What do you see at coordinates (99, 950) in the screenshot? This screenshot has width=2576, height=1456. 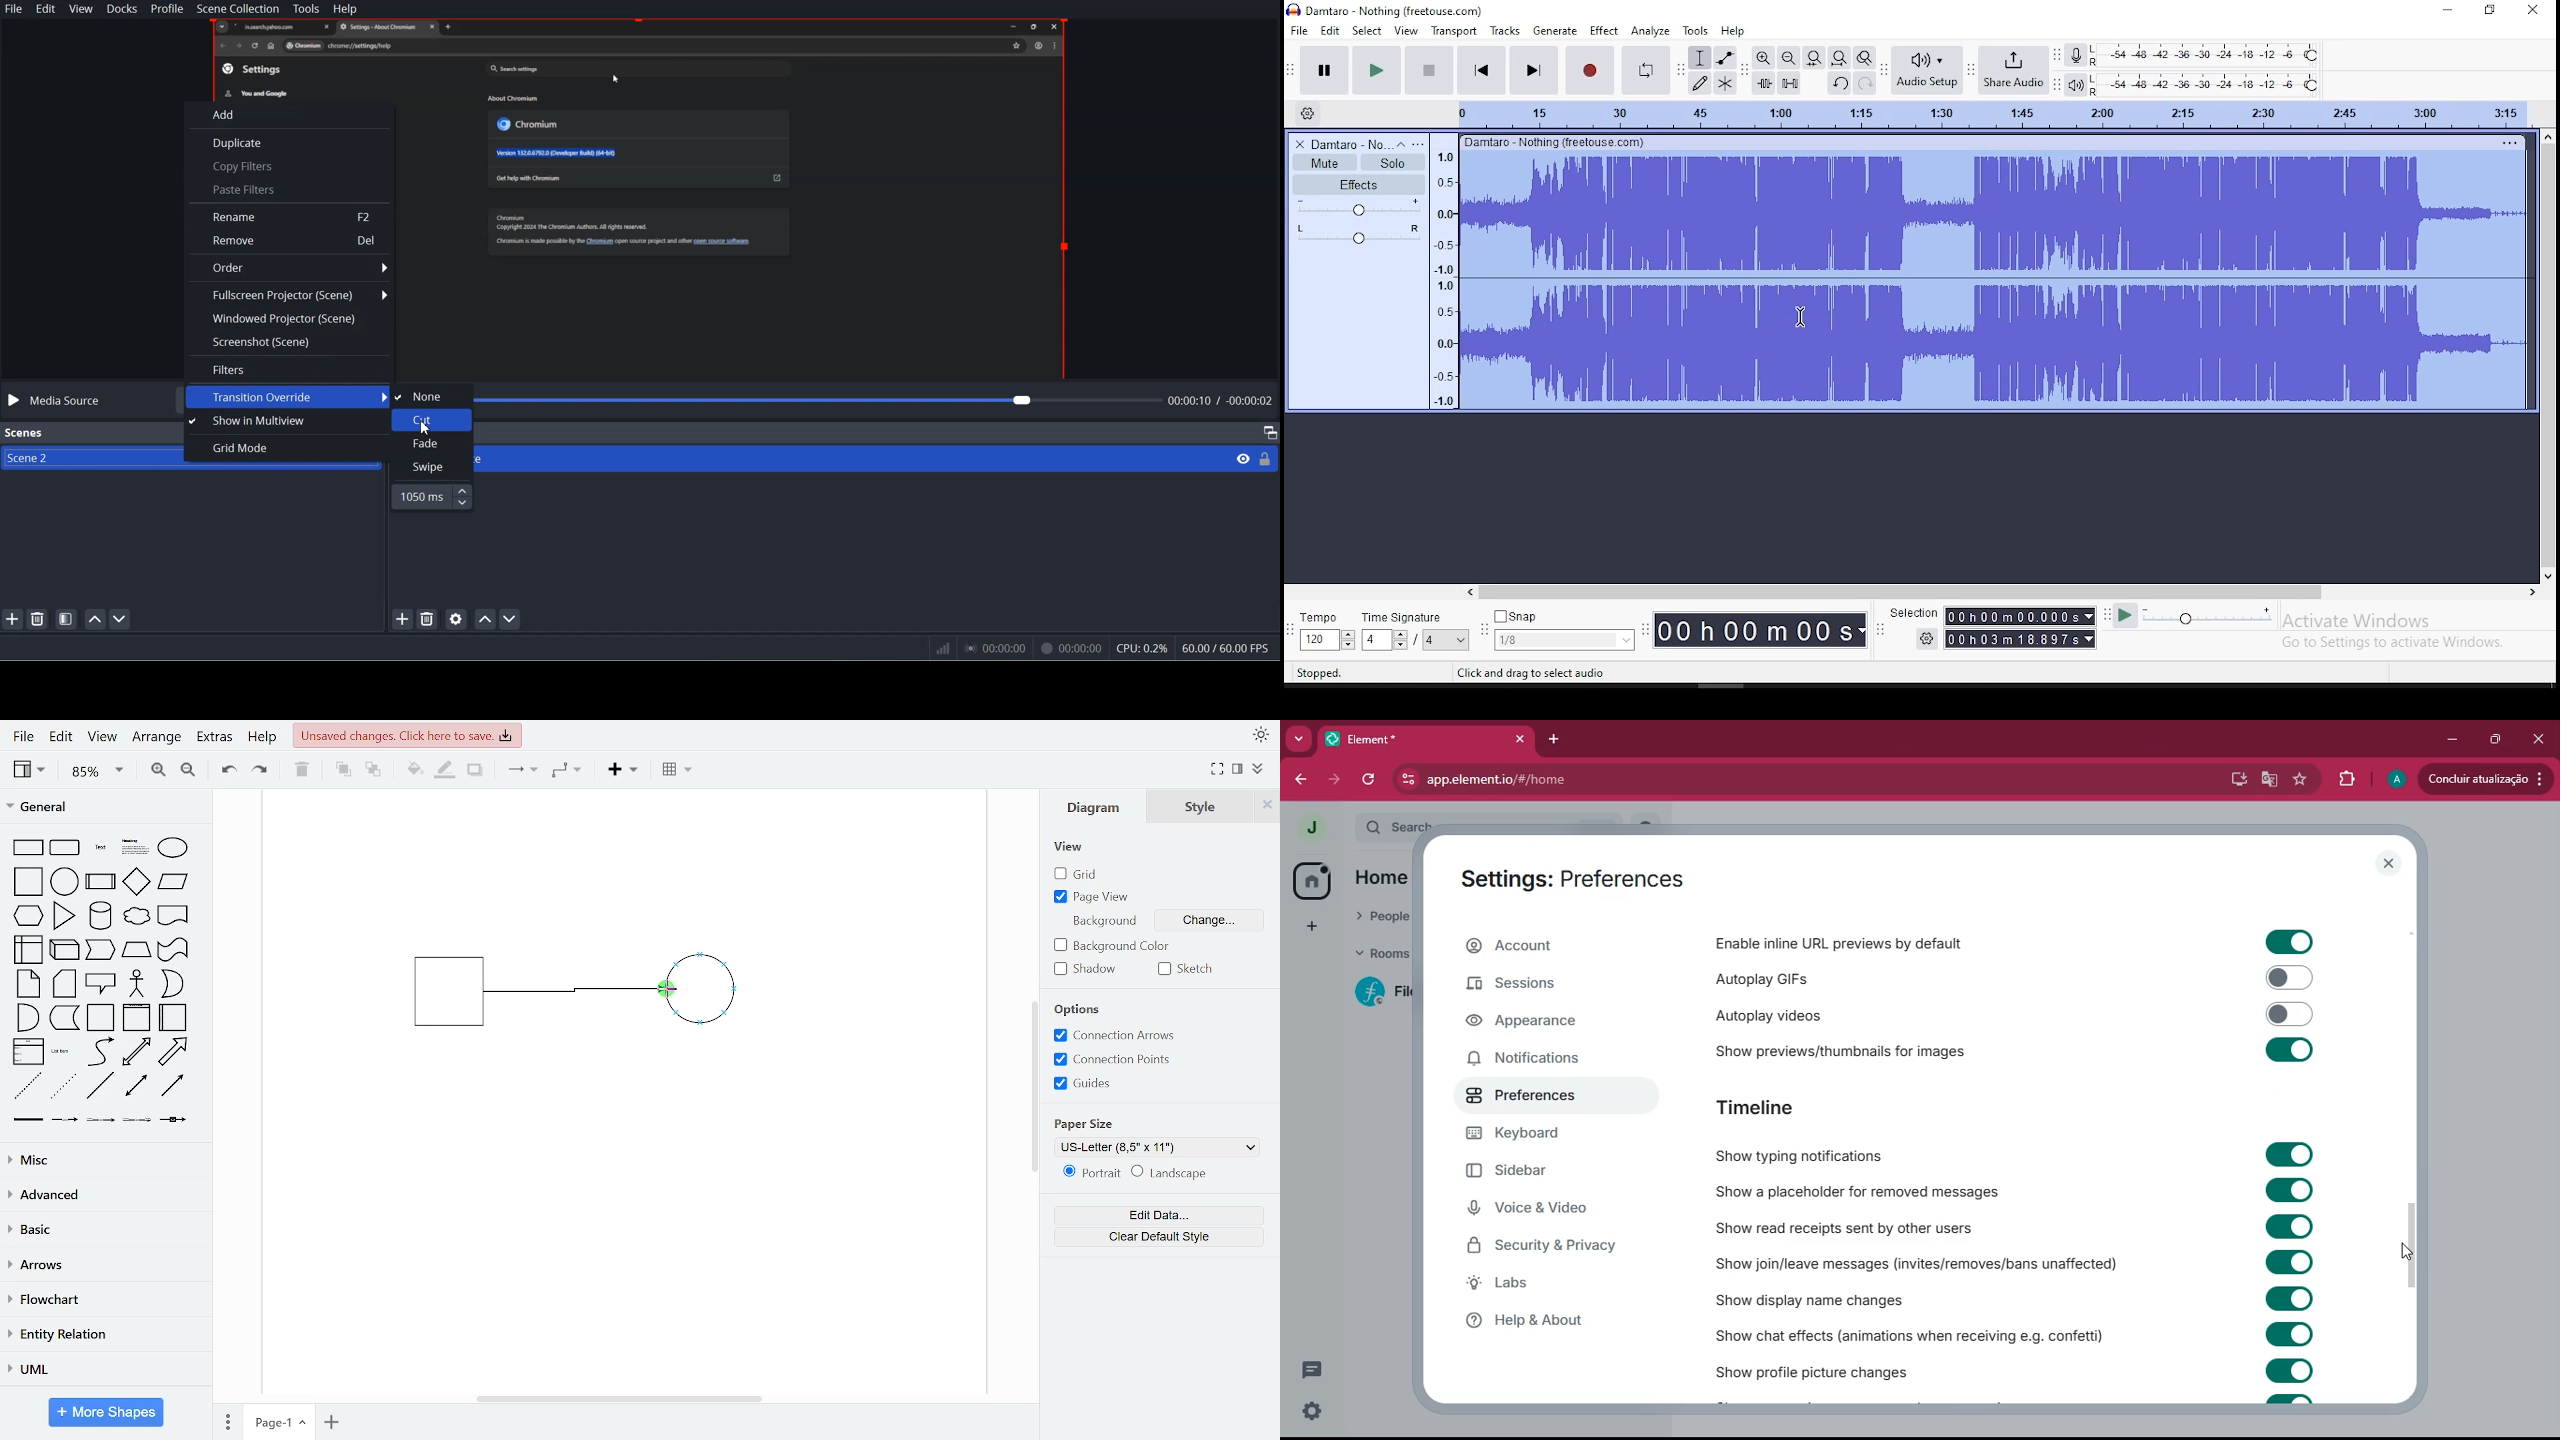 I see `step` at bounding box center [99, 950].